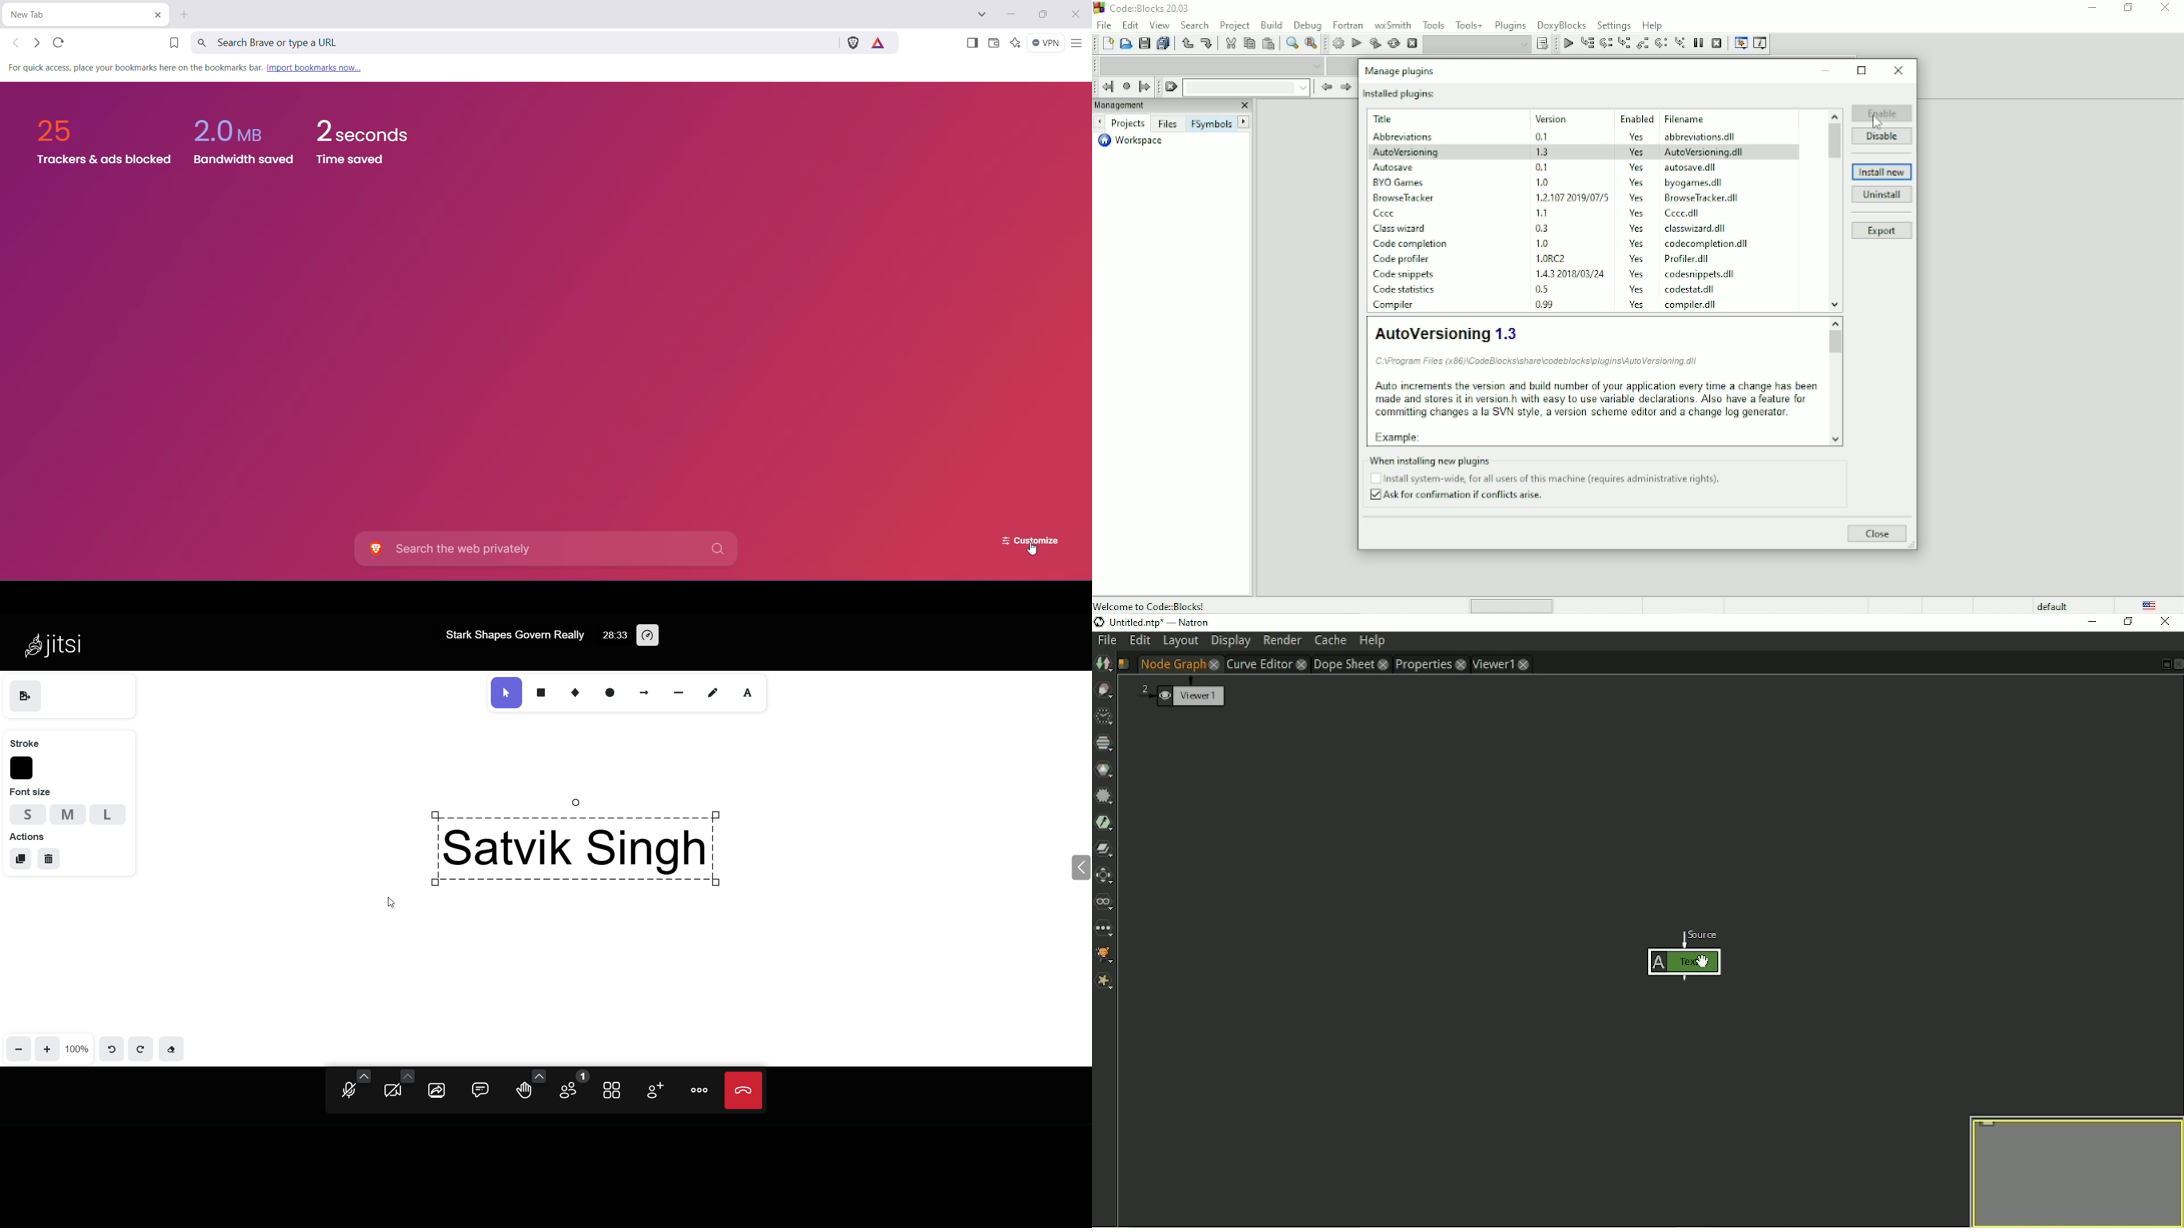 The width and height of the screenshot is (2184, 1232). What do you see at coordinates (1188, 45) in the screenshot?
I see `Undo` at bounding box center [1188, 45].